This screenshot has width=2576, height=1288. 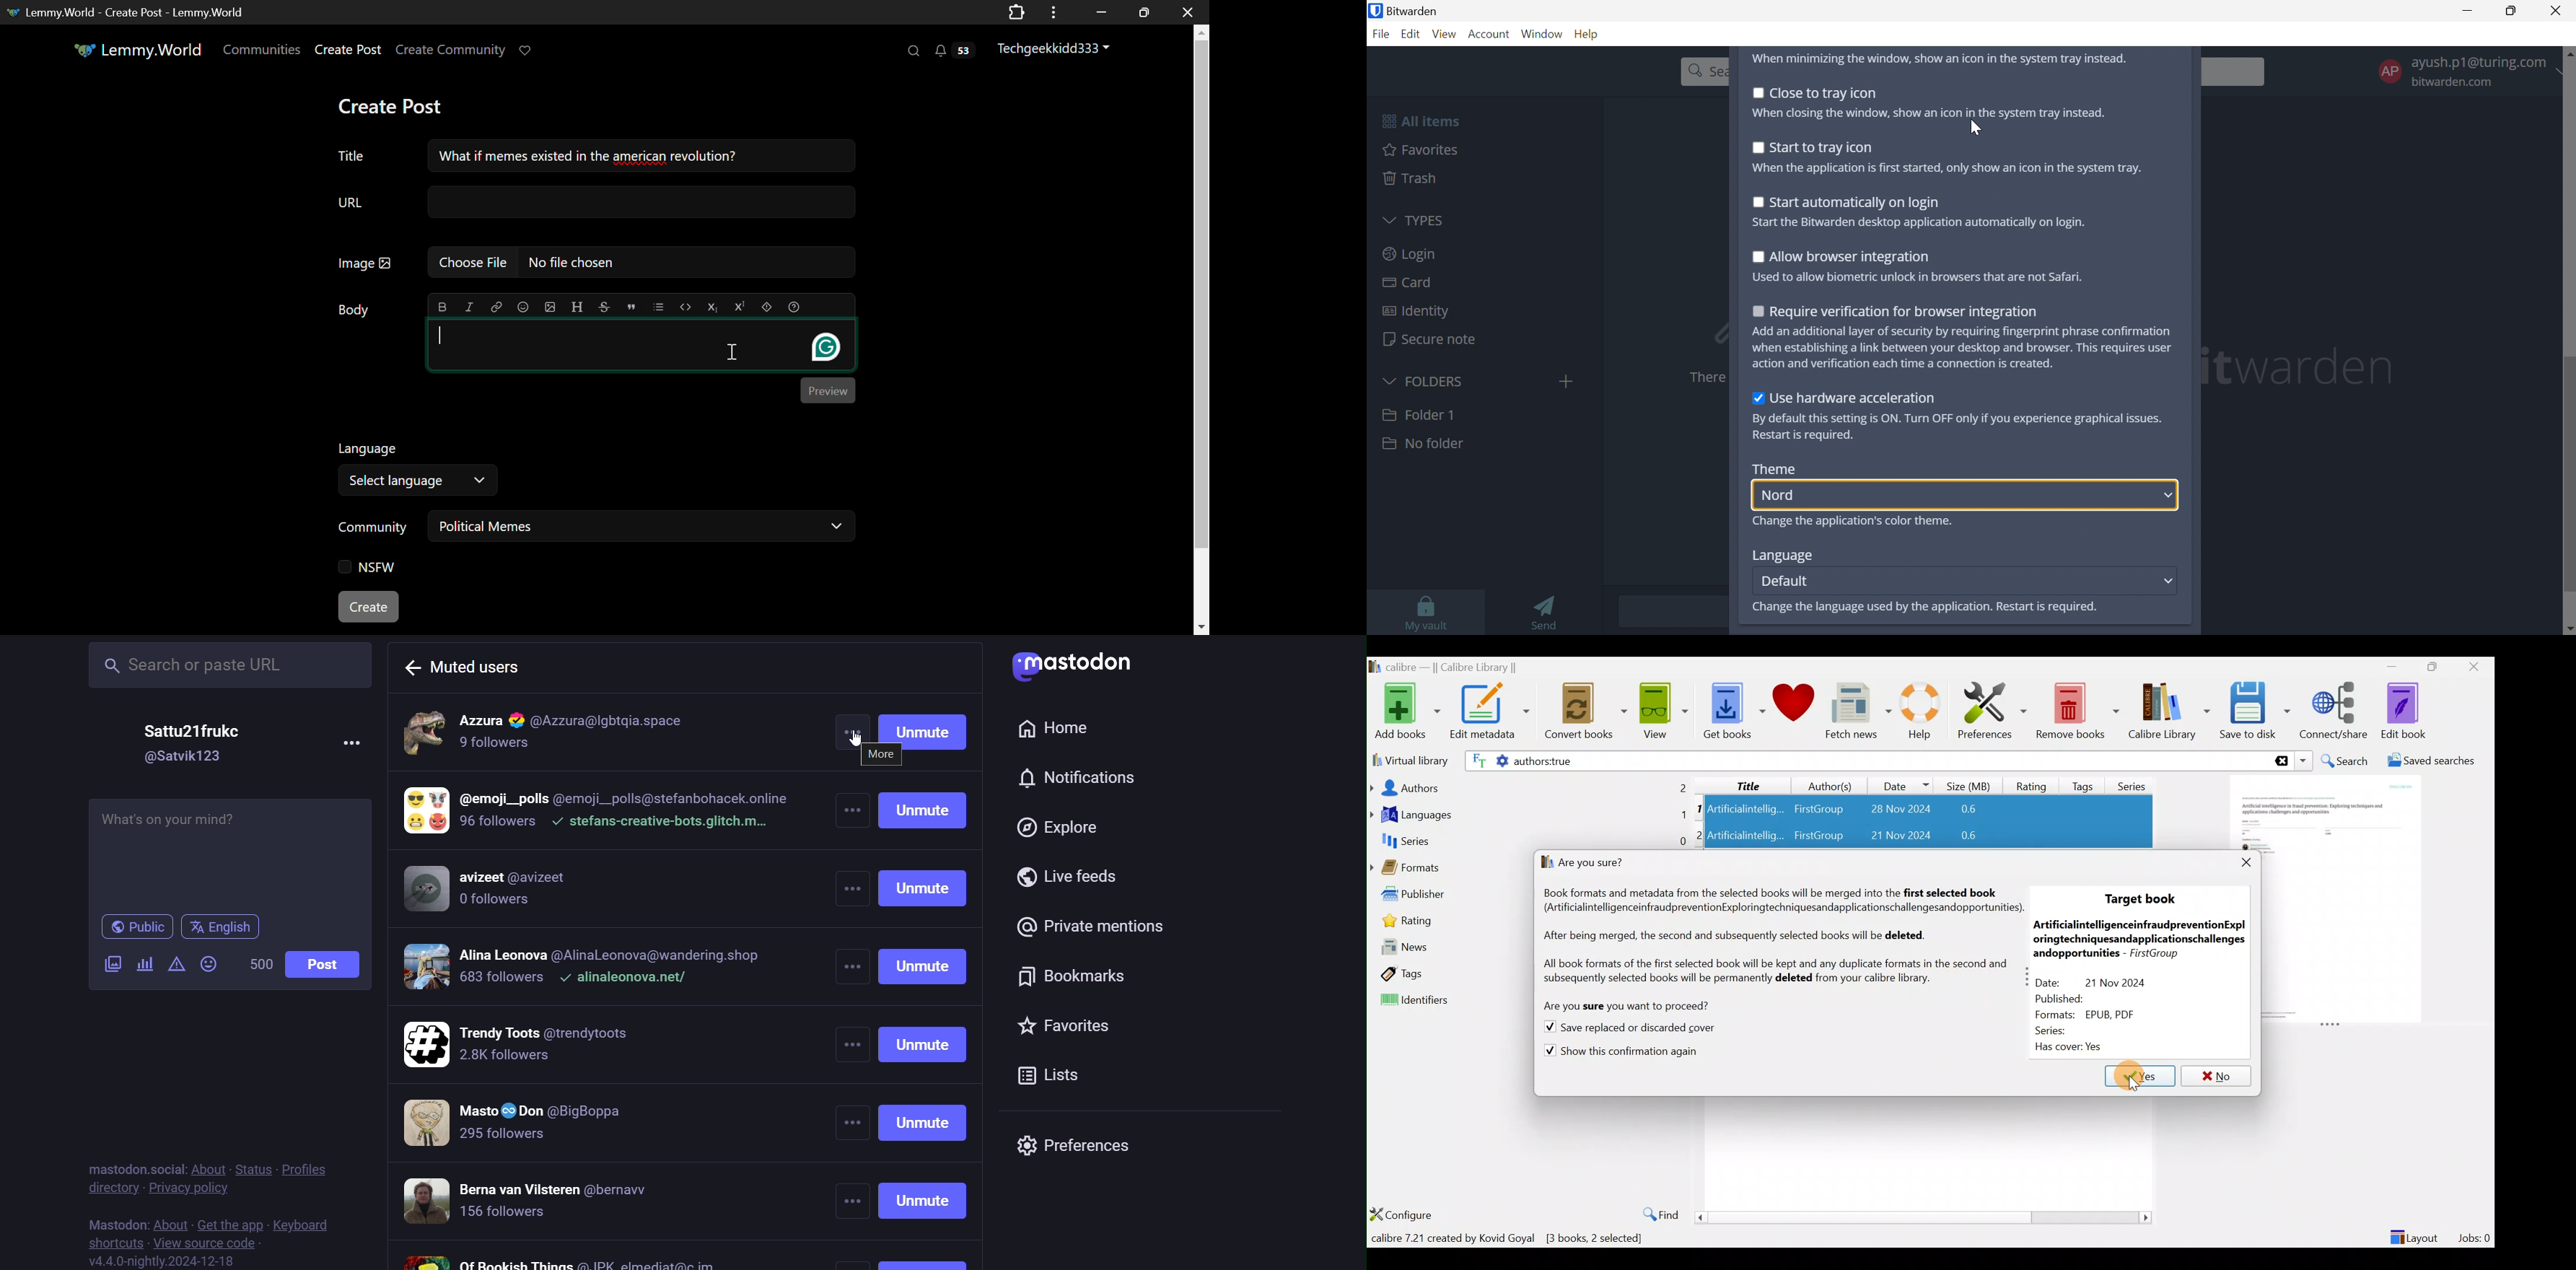 What do you see at coordinates (1586, 711) in the screenshot?
I see `Convert books` at bounding box center [1586, 711].